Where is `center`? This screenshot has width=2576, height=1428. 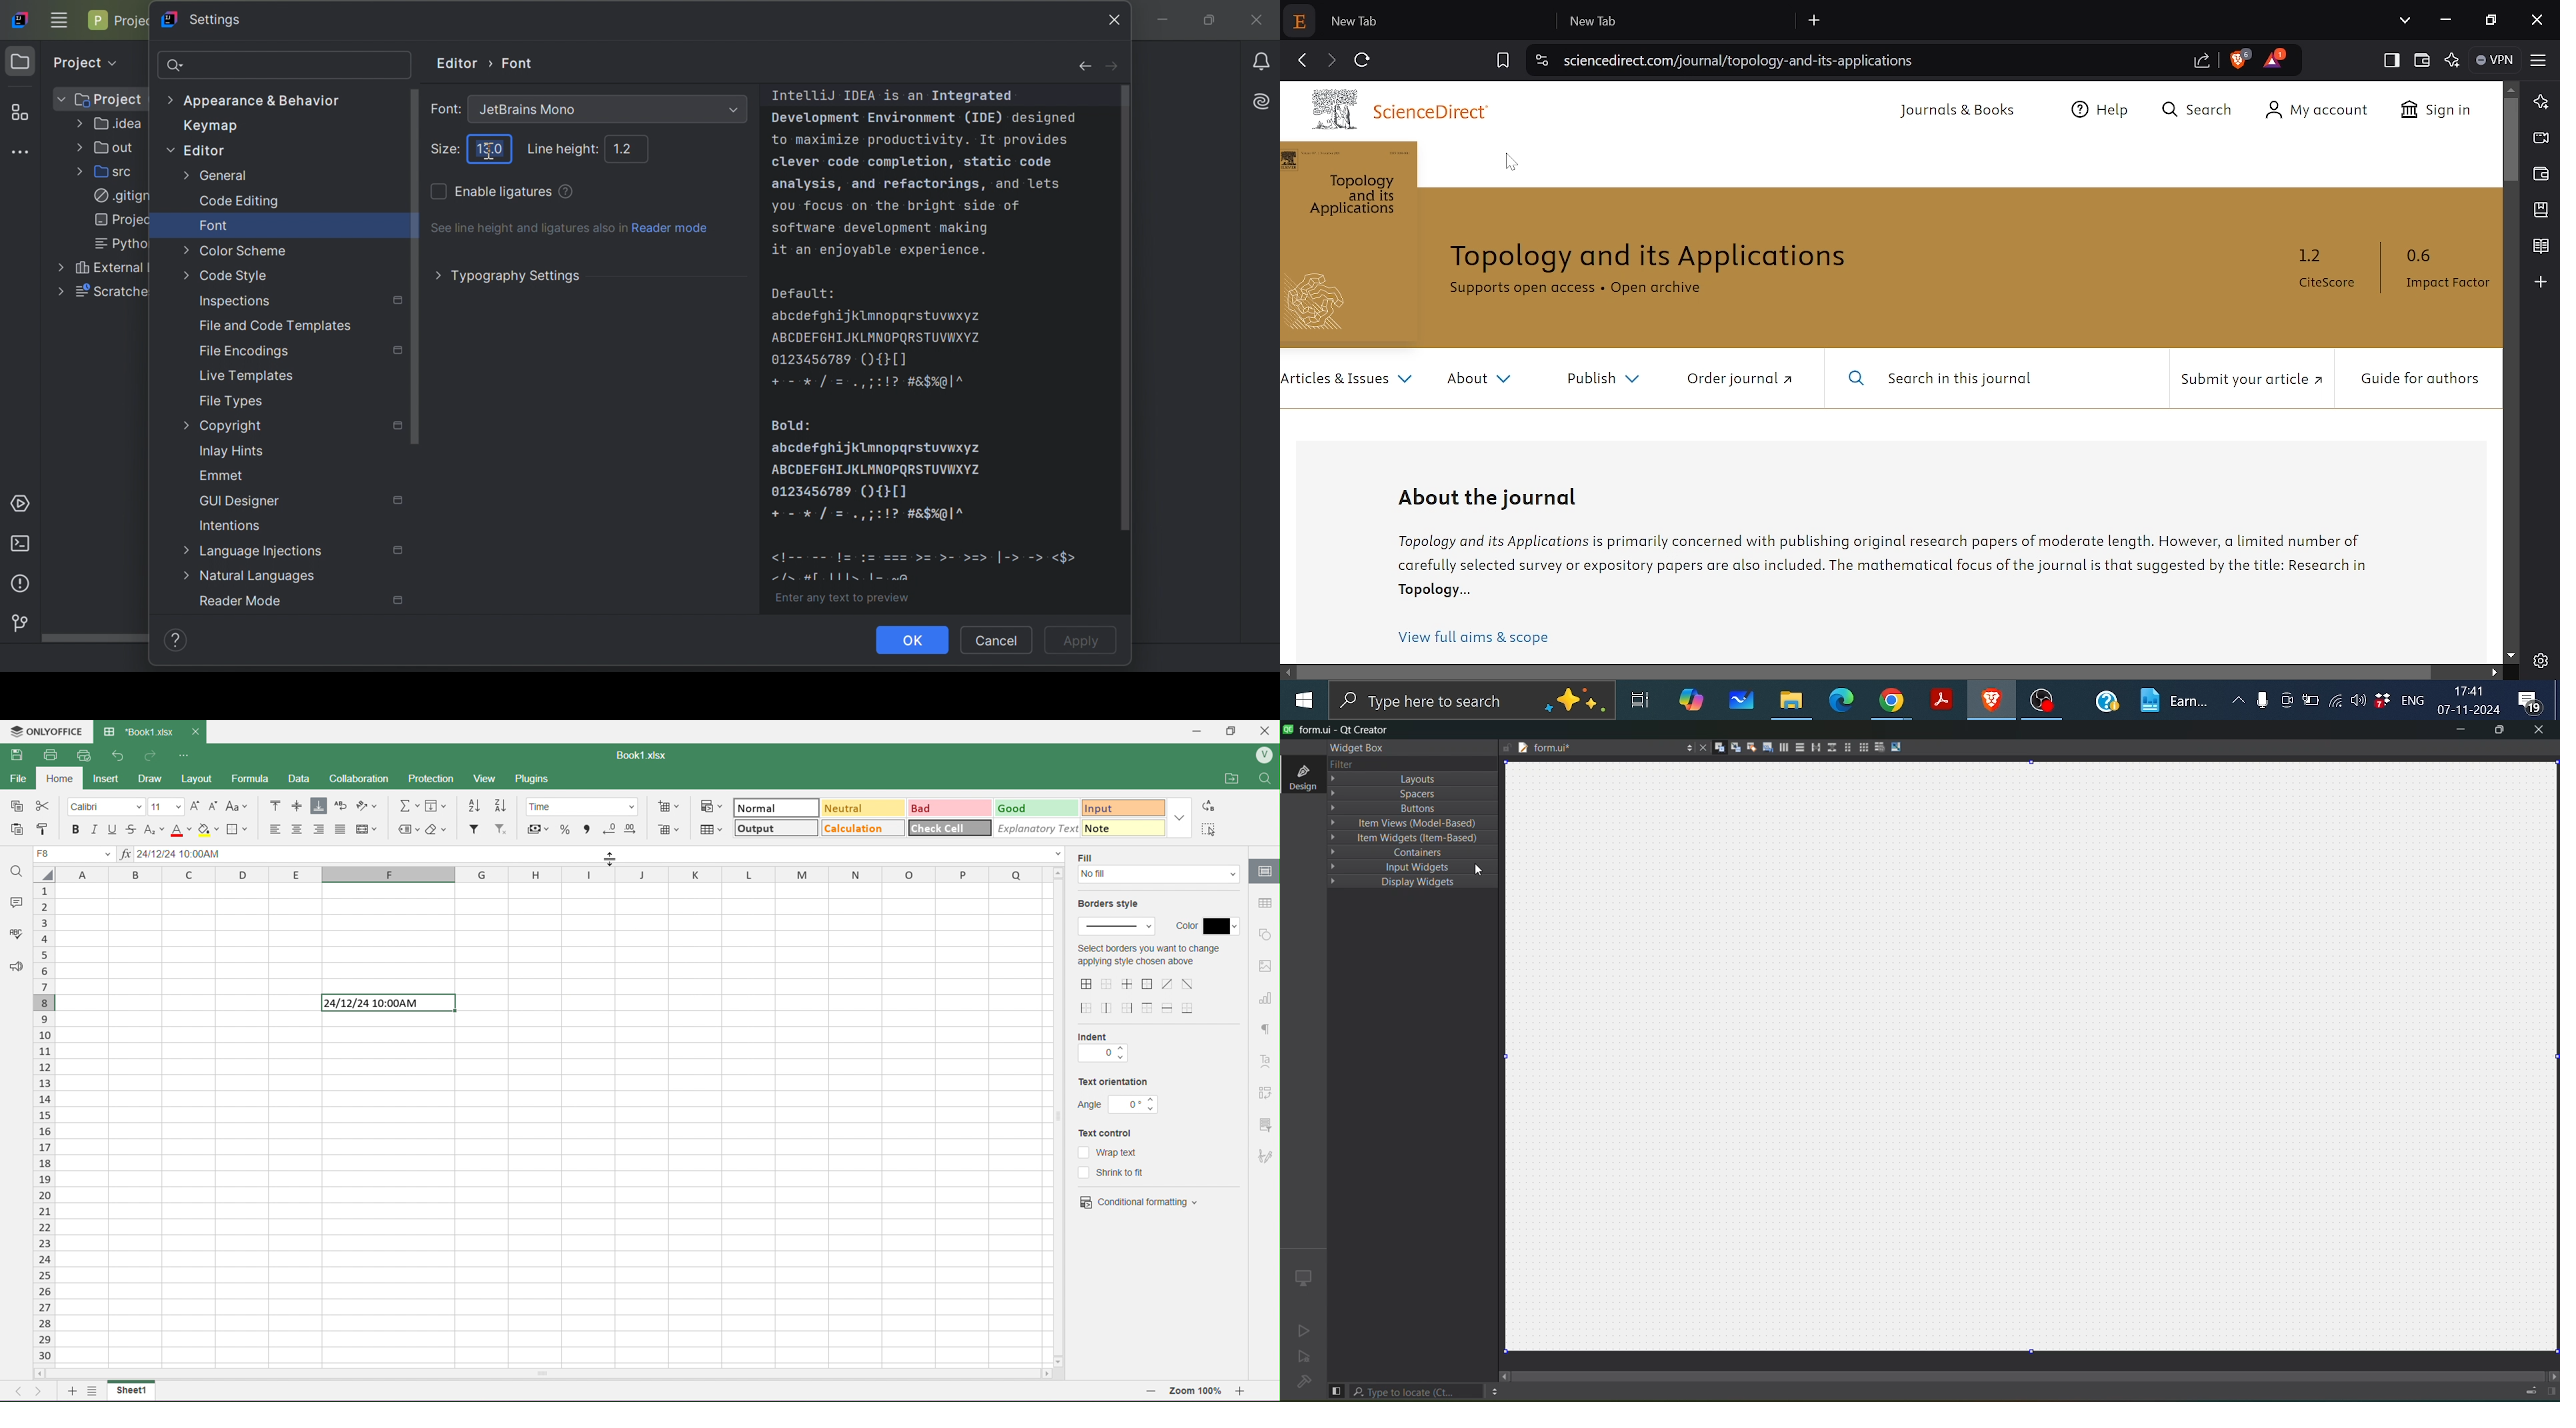 center is located at coordinates (1188, 983).